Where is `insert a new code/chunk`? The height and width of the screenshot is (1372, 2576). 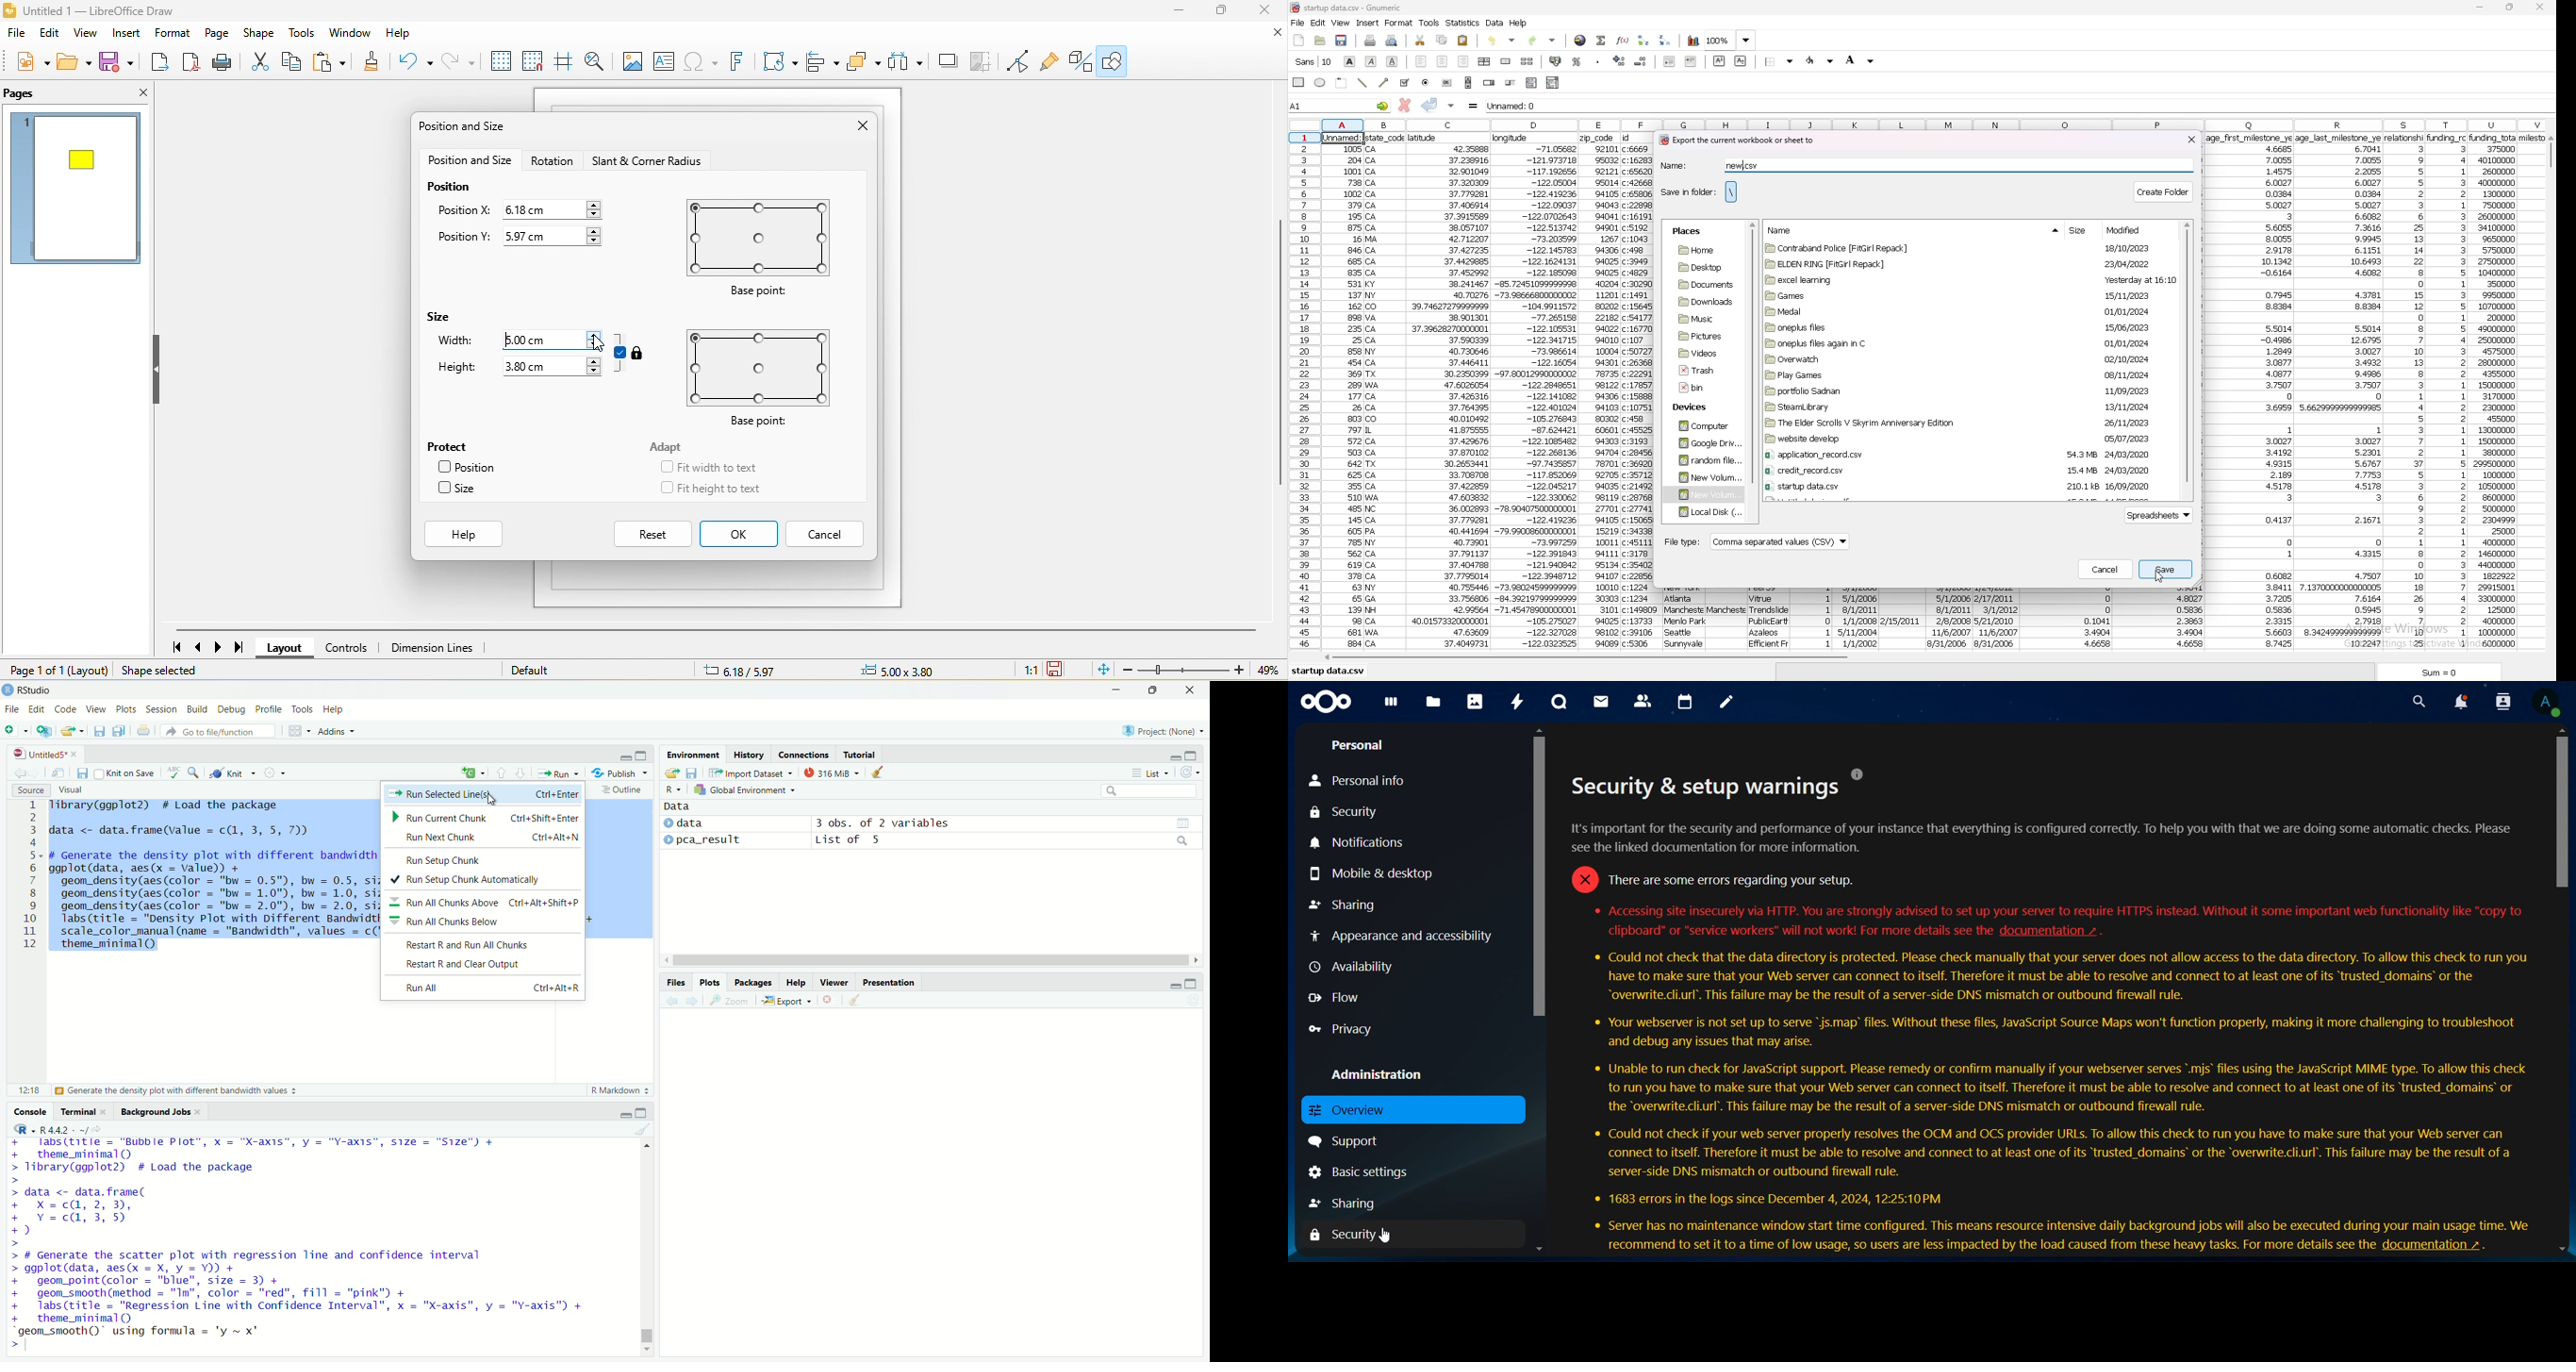
insert a new code/chunk is located at coordinates (473, 772).